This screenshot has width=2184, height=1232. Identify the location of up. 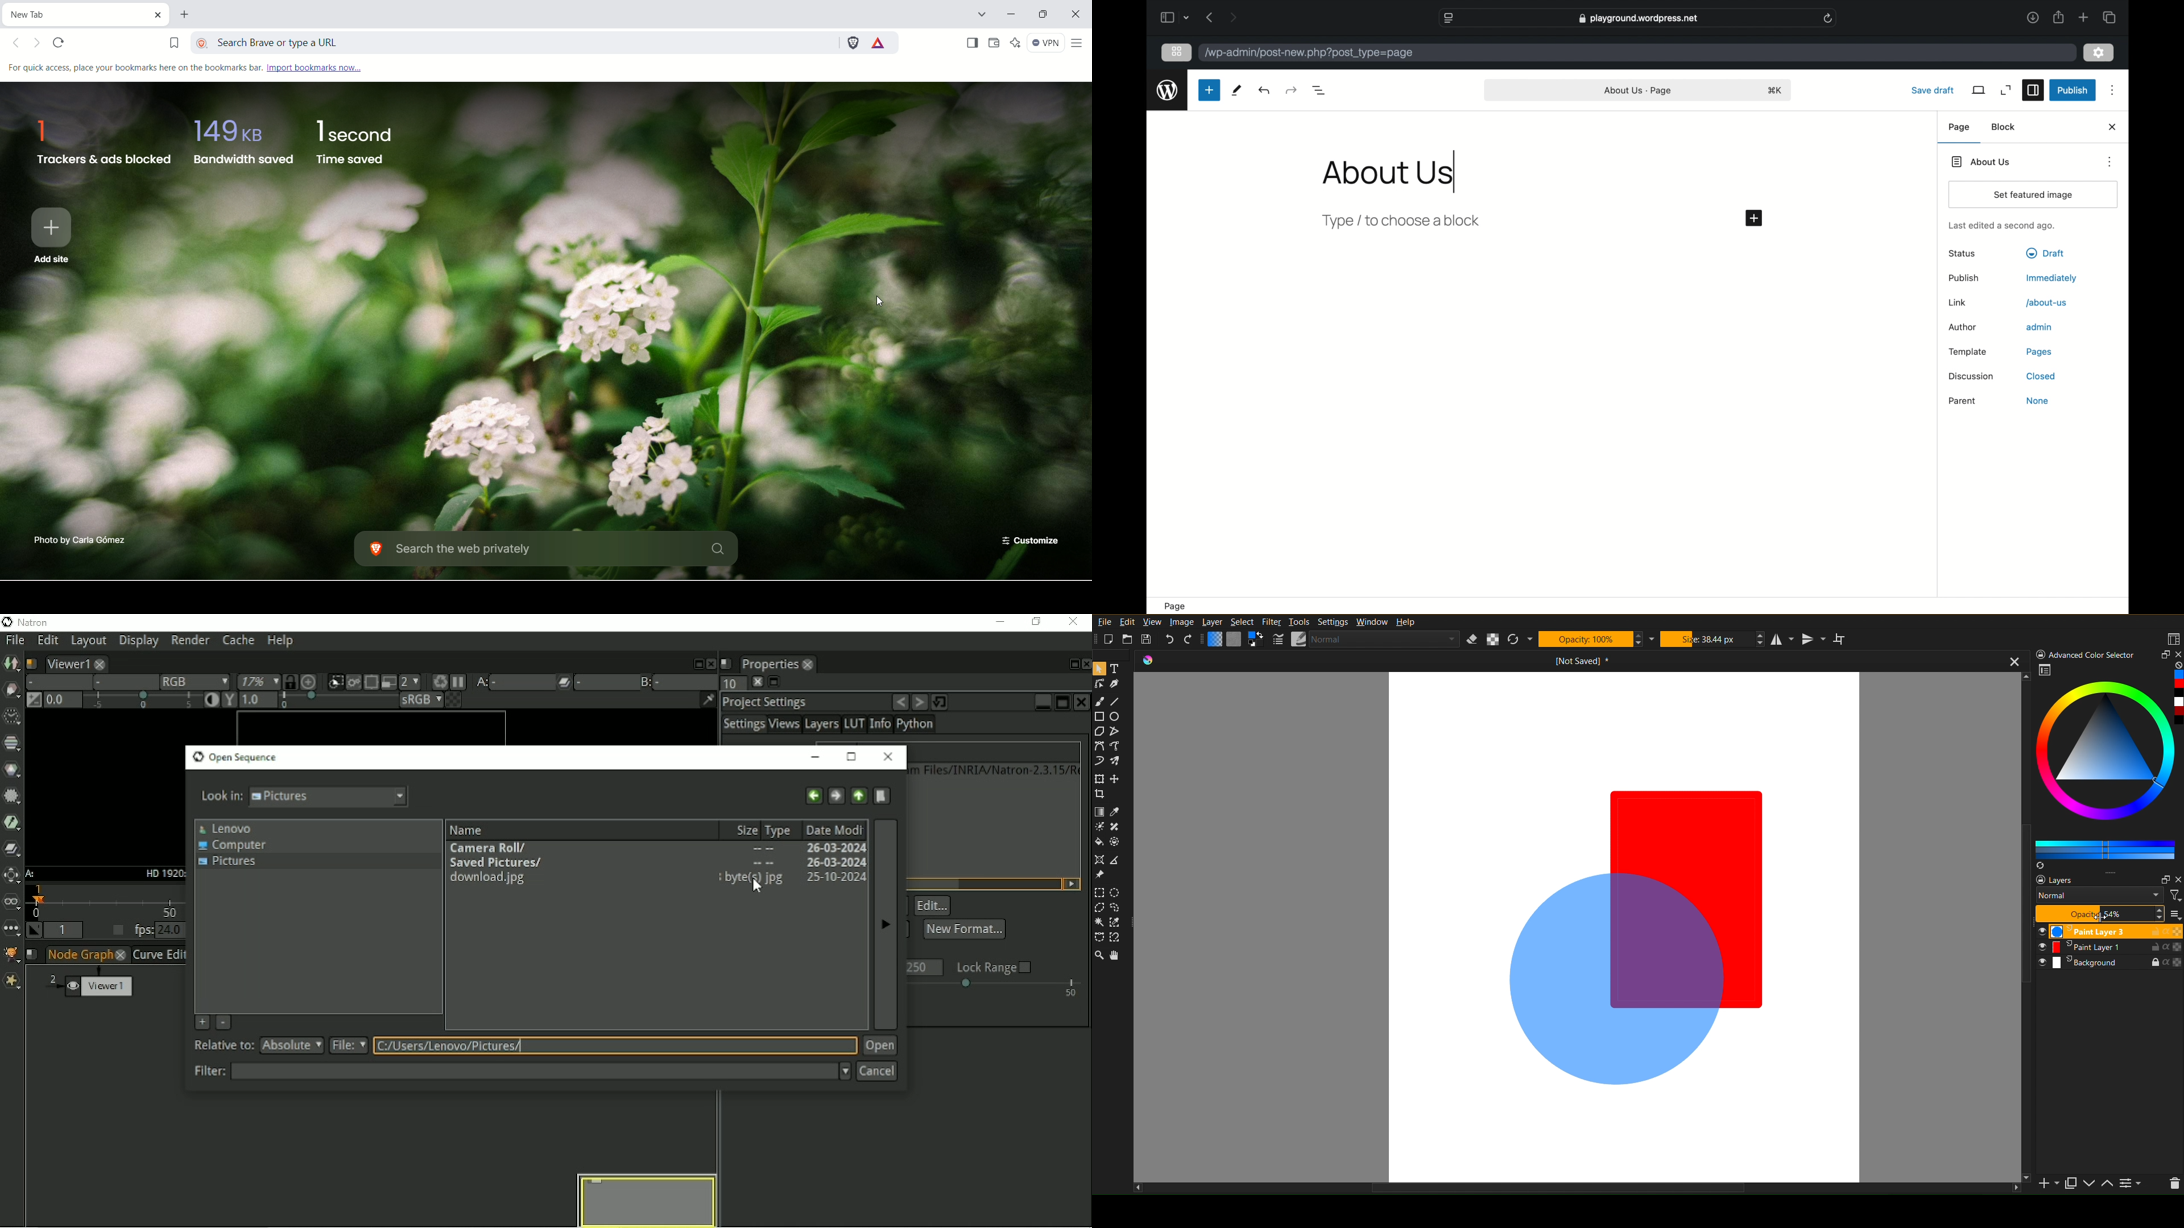
(2109, 1186).